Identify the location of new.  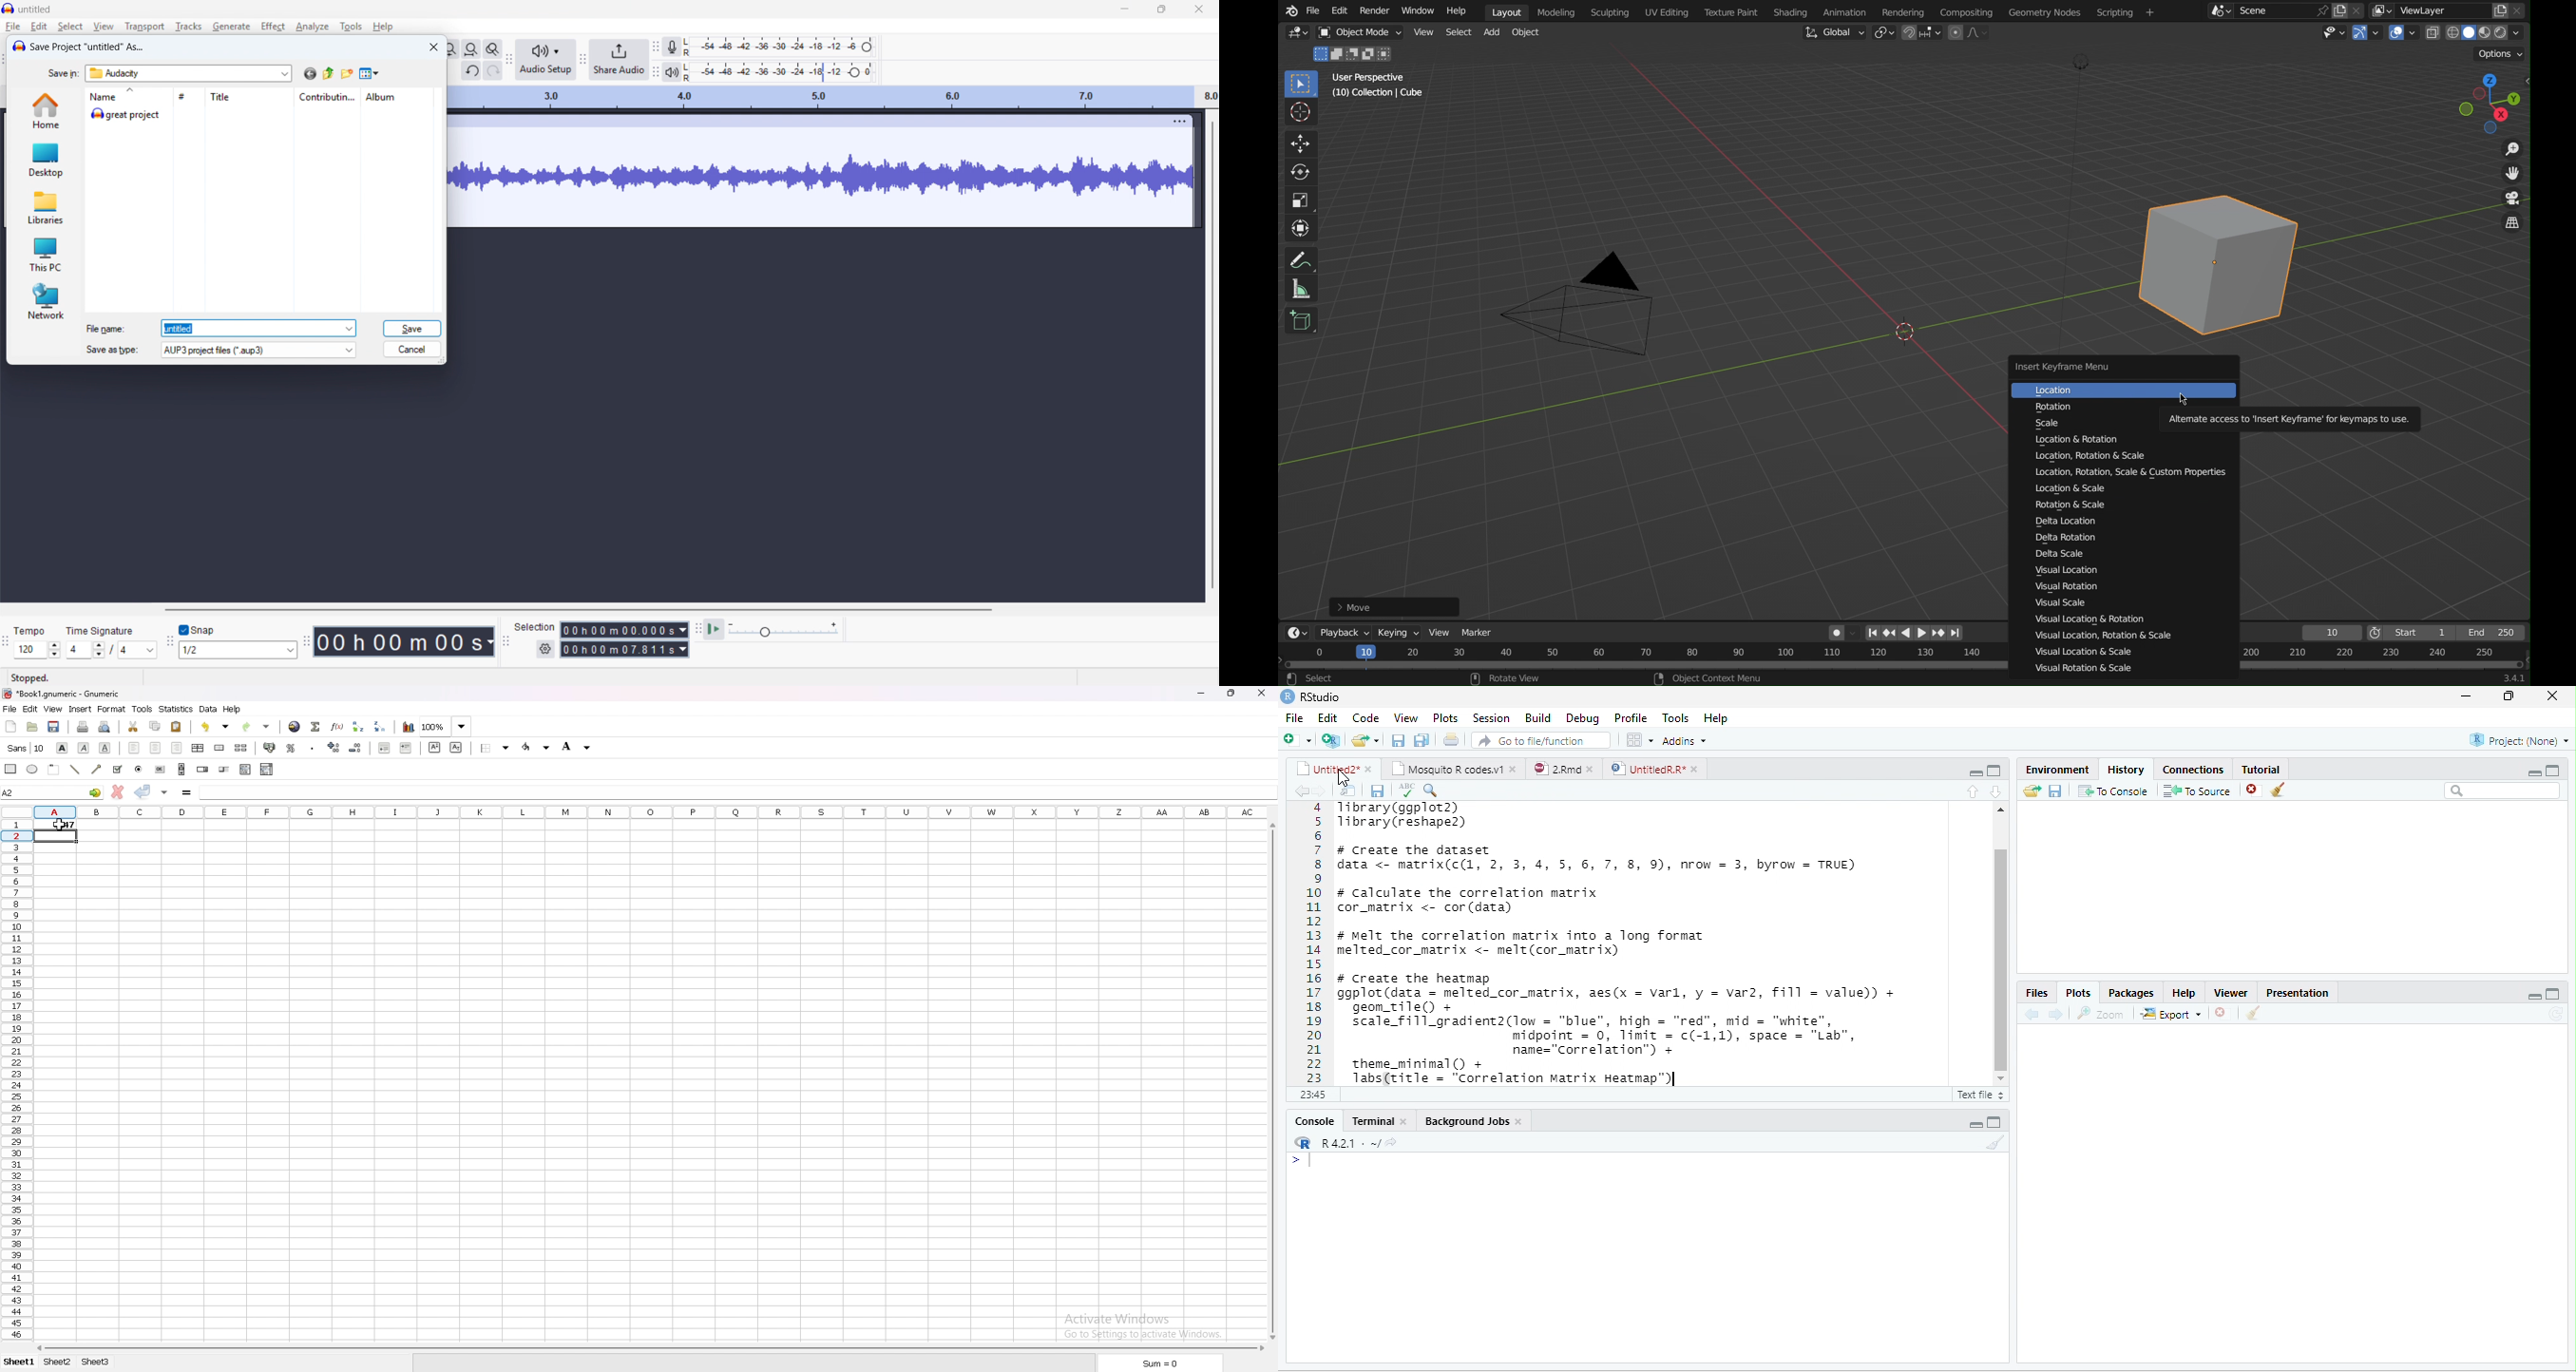
(11, 727).